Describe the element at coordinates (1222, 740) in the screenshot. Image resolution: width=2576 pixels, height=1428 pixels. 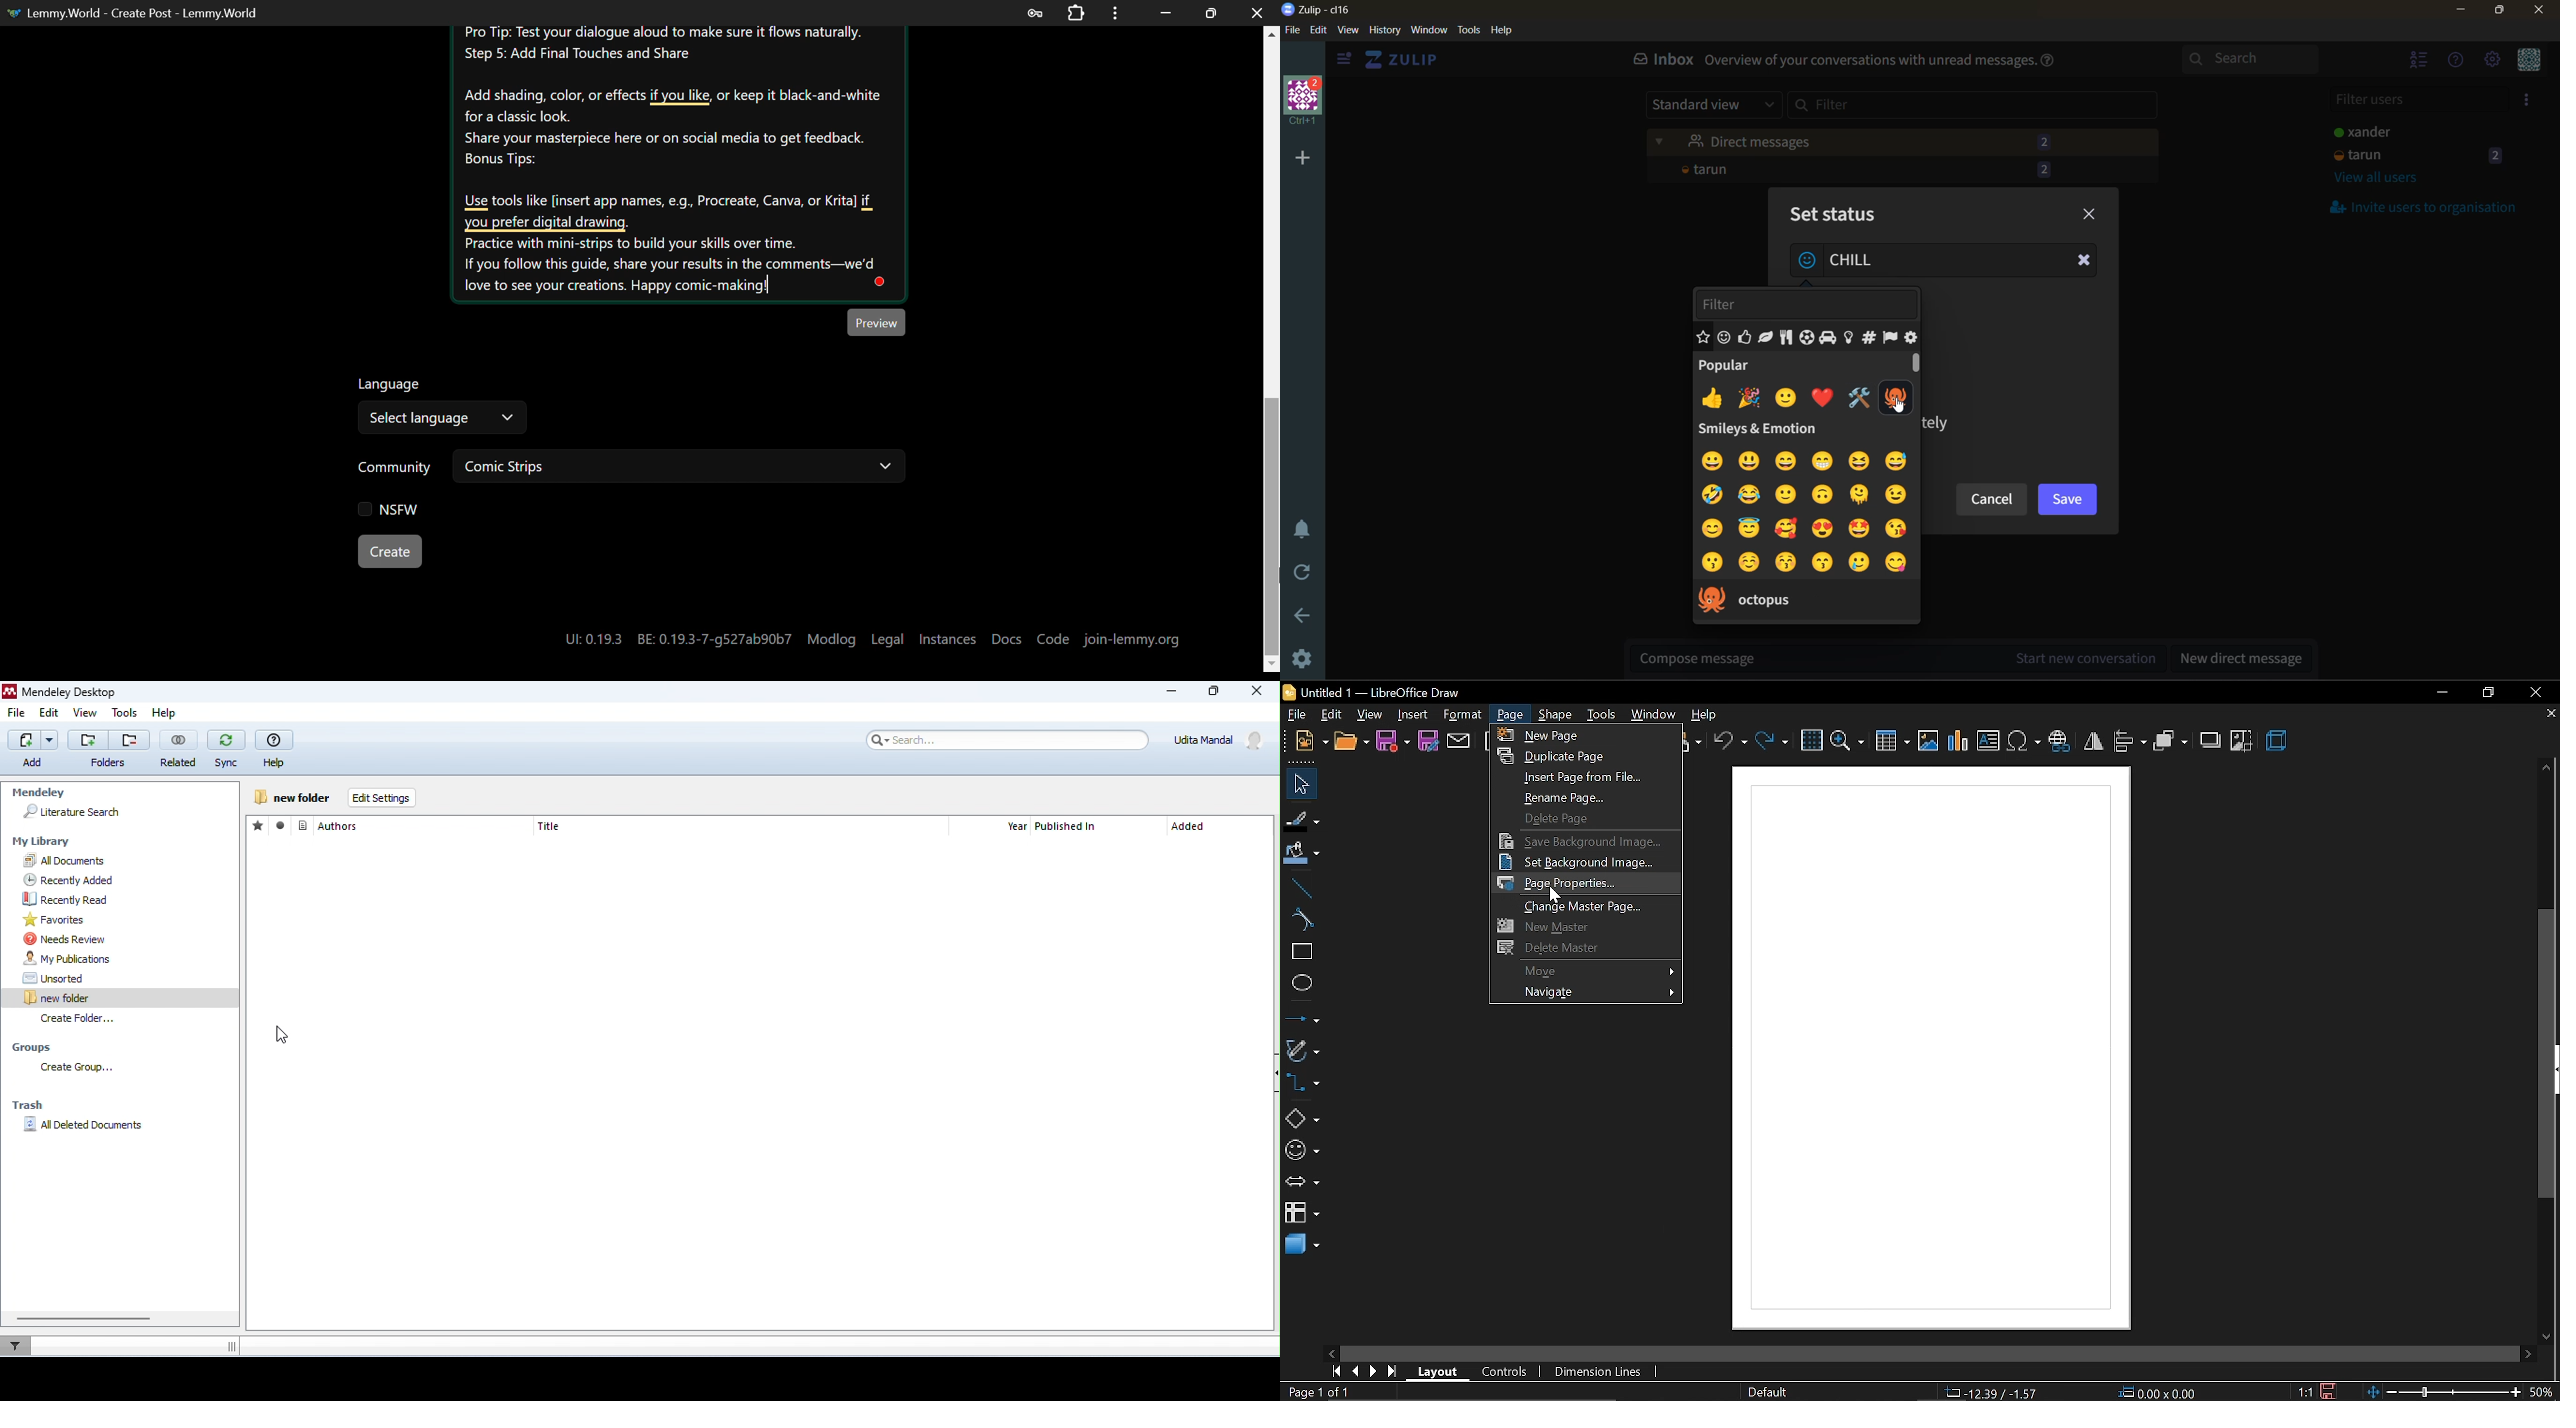
I see `account details` at that location.